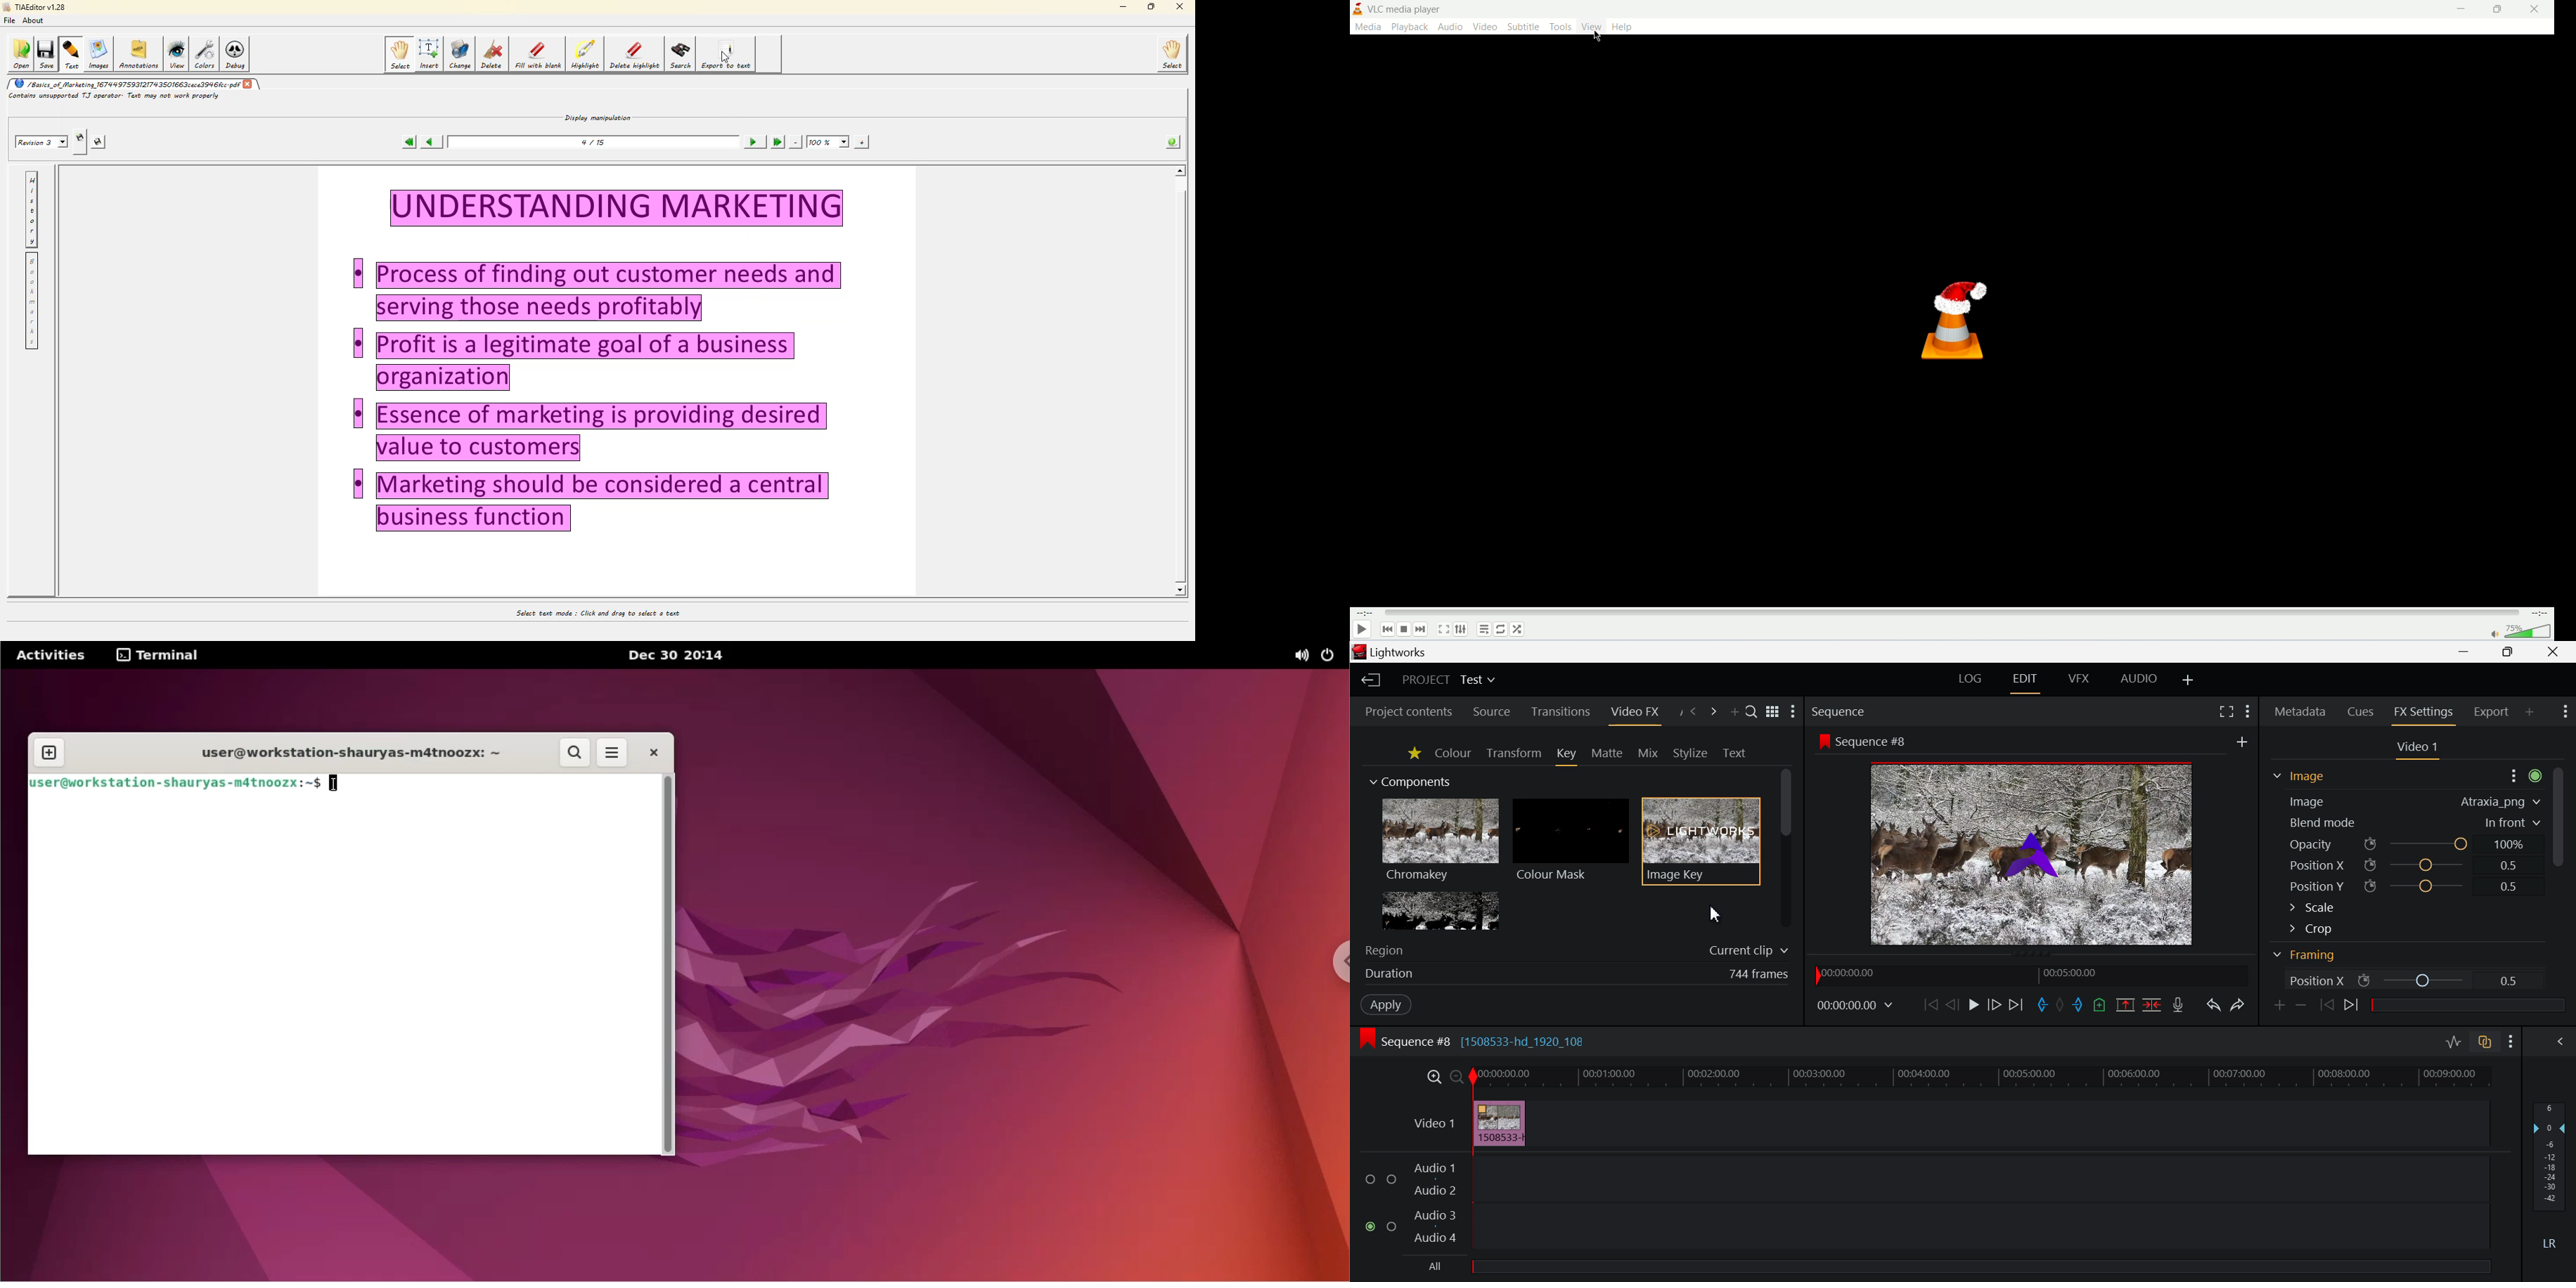 This screenshot has width=2576, height=1288. I want to click on icon, so click(2372, 886).